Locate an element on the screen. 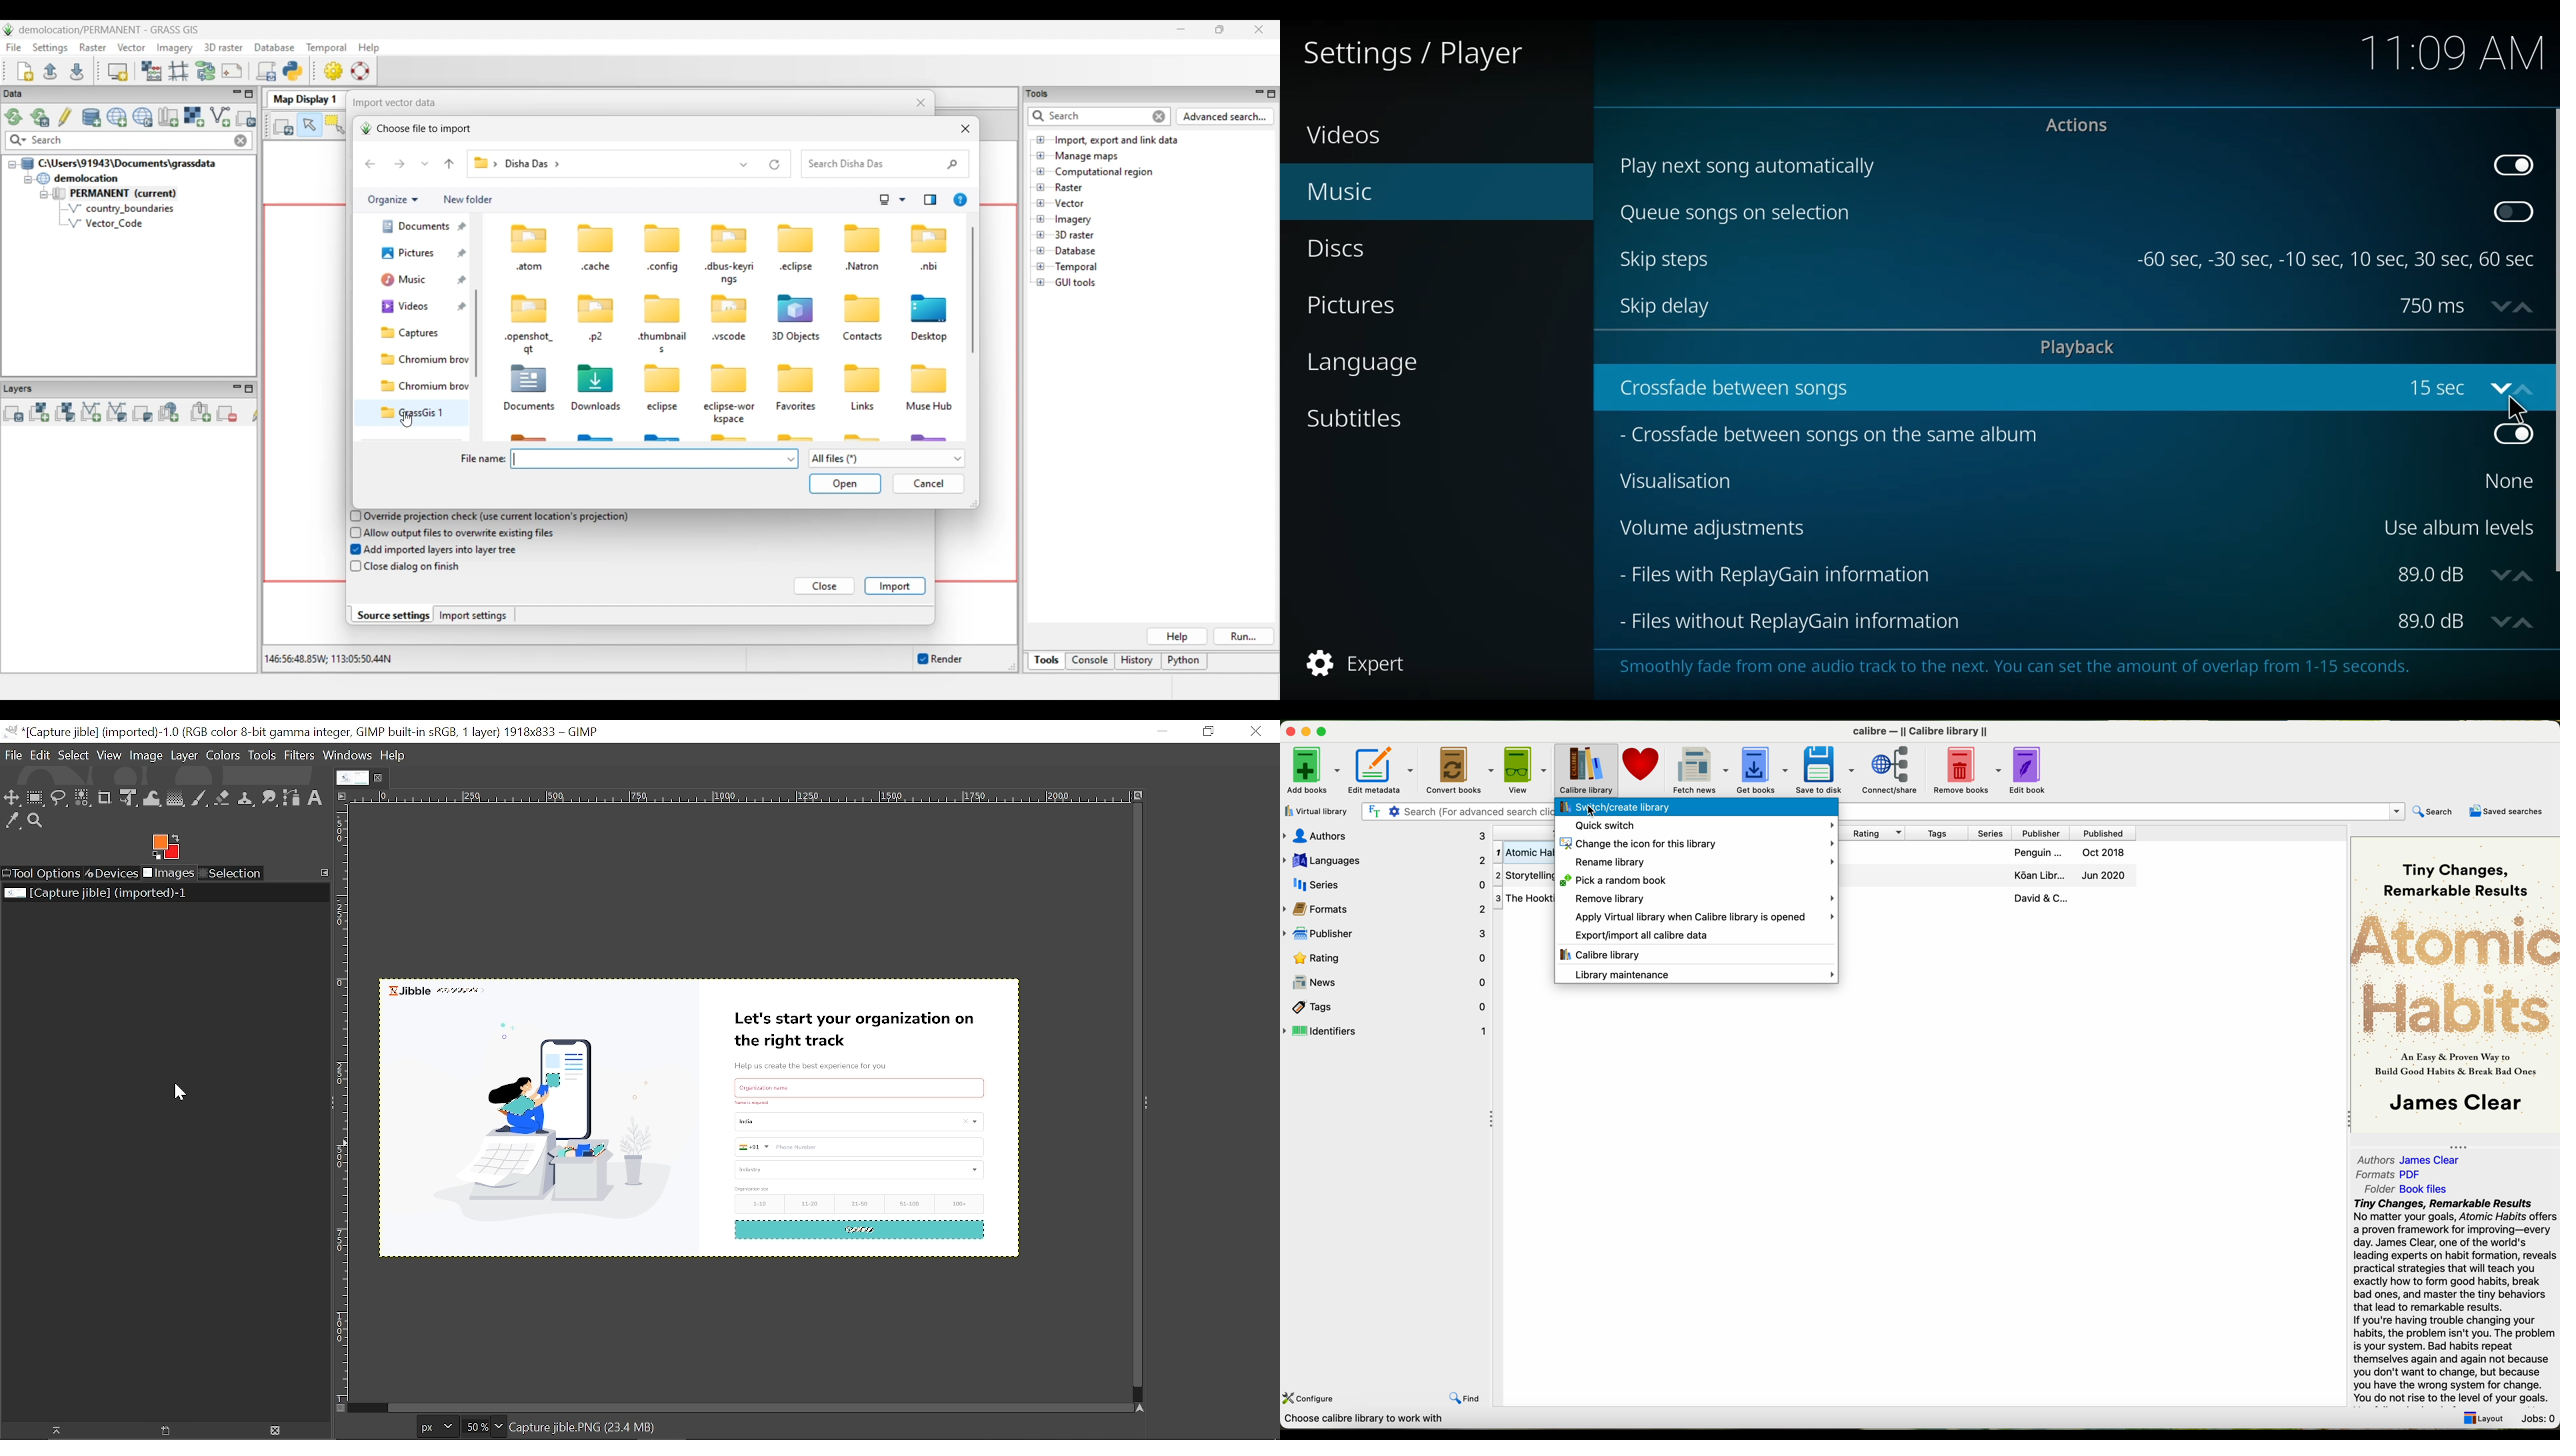 The height and width of the screenshot is (1456, 2576). Toggle on/off Queue songs on selection is located at coordinates (2511, 213).